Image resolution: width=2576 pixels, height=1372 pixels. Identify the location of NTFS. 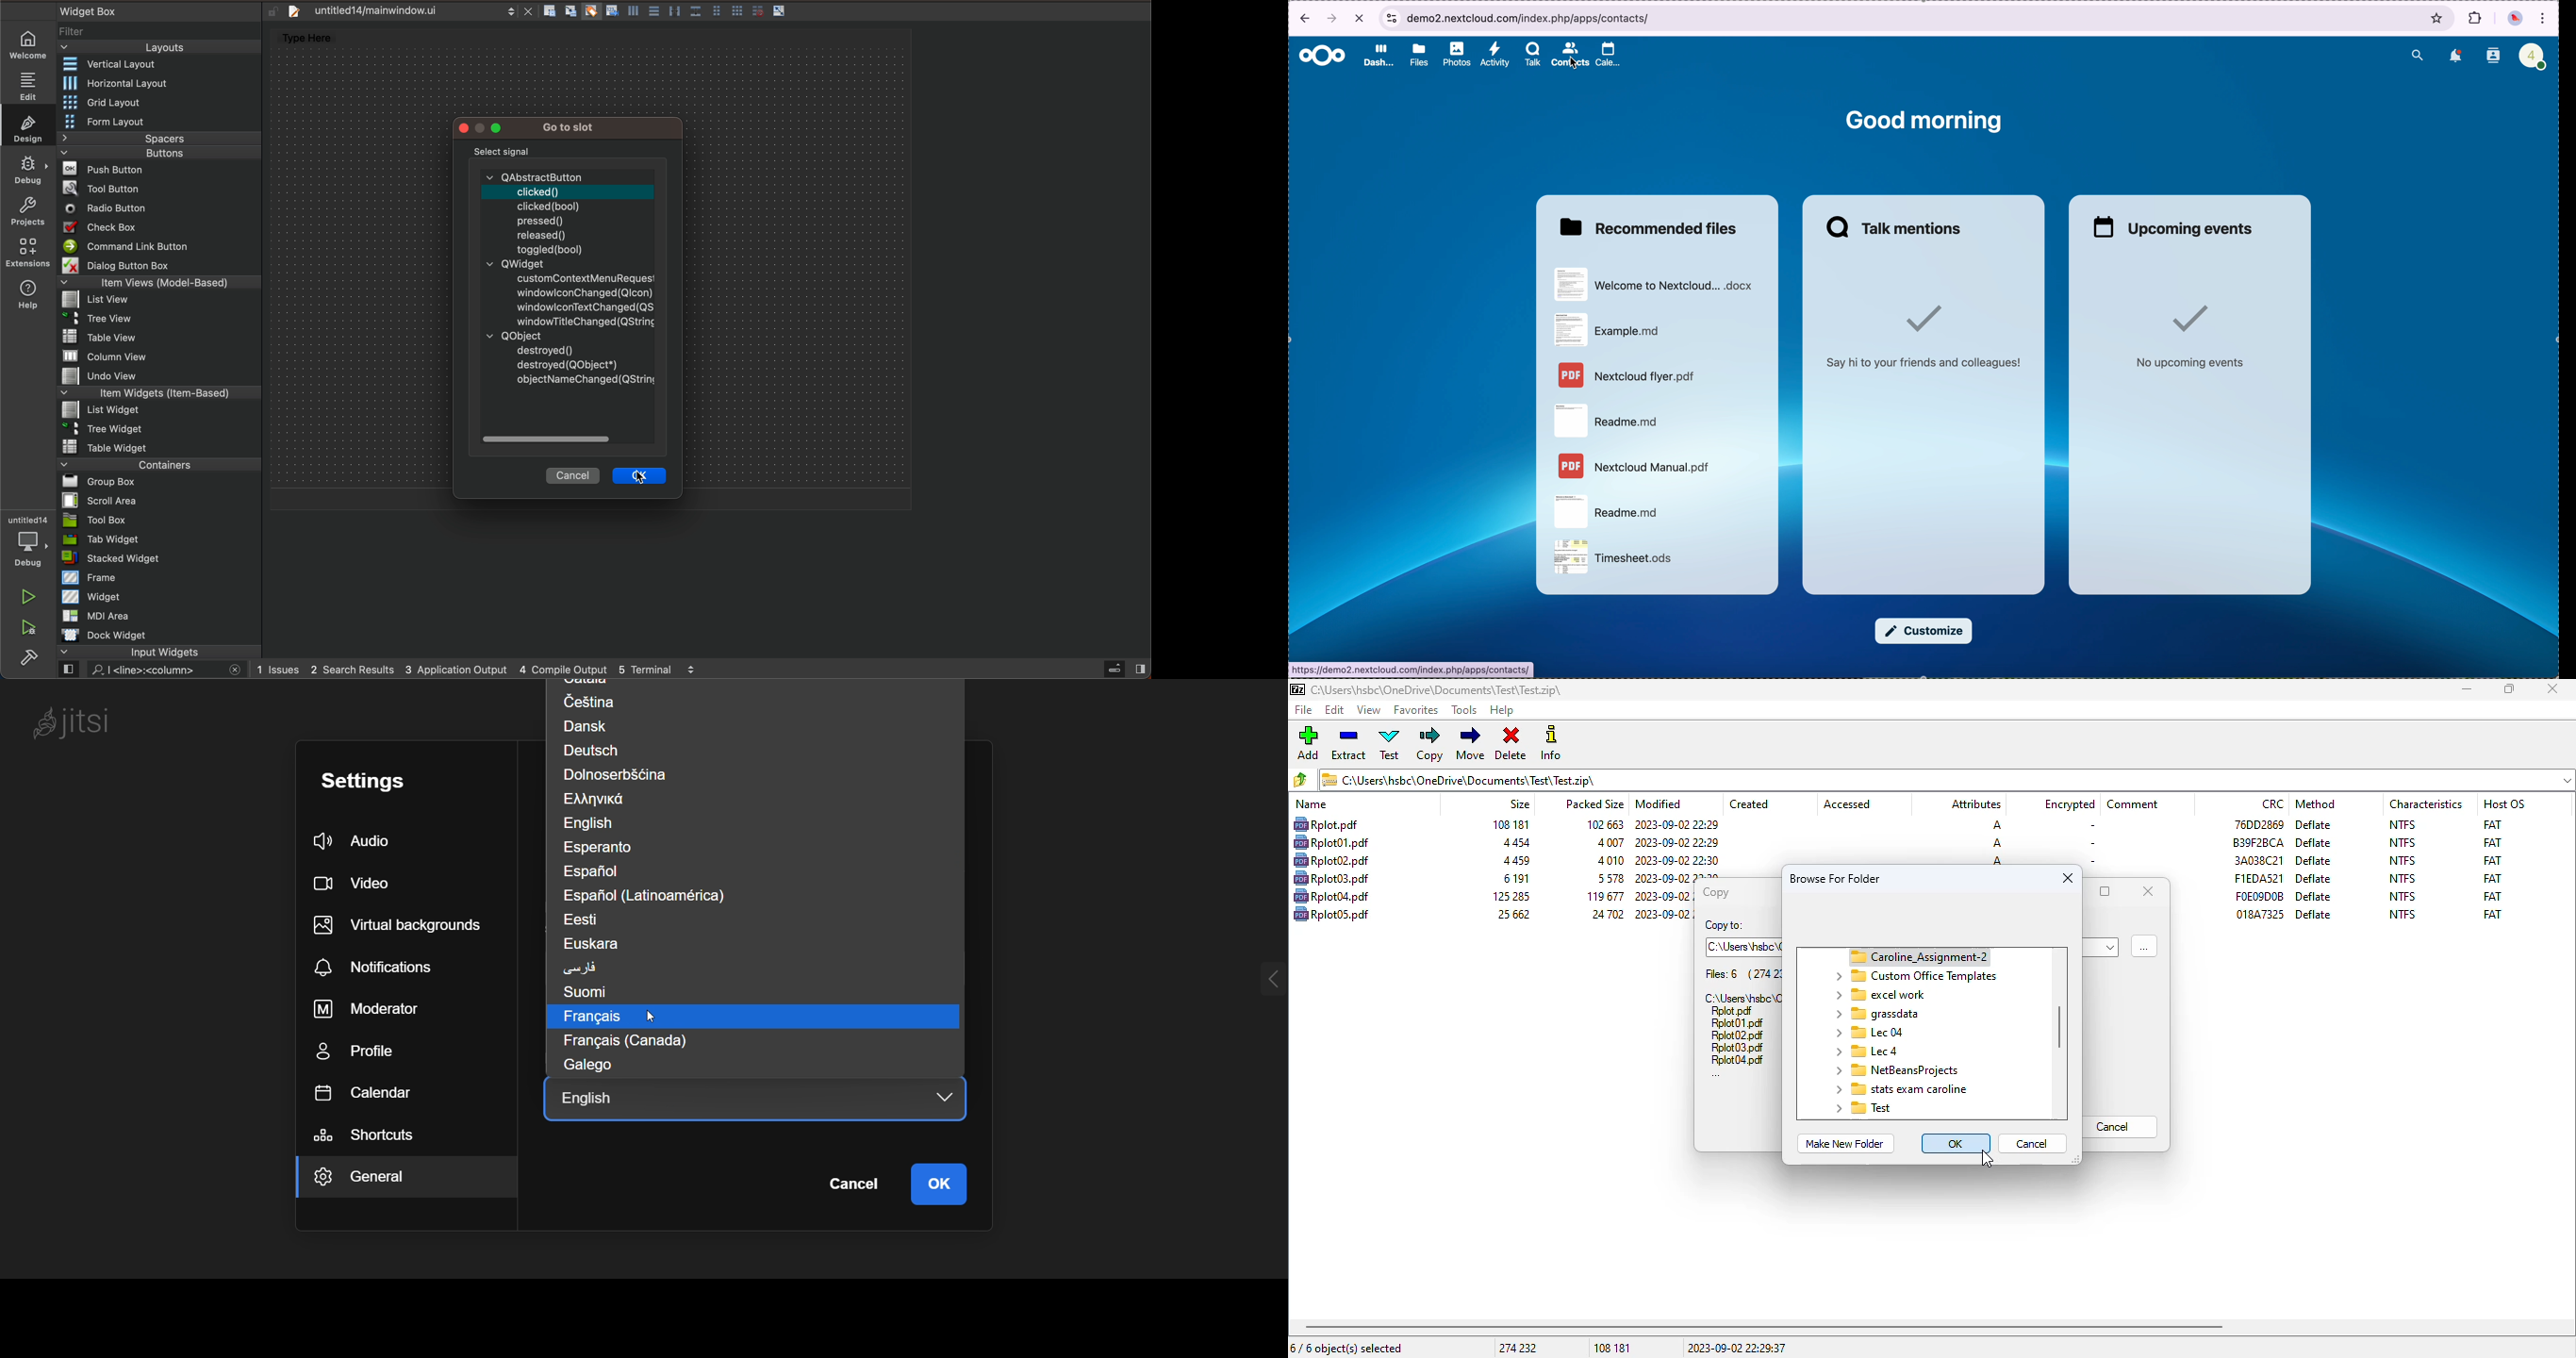
(2403, 824).